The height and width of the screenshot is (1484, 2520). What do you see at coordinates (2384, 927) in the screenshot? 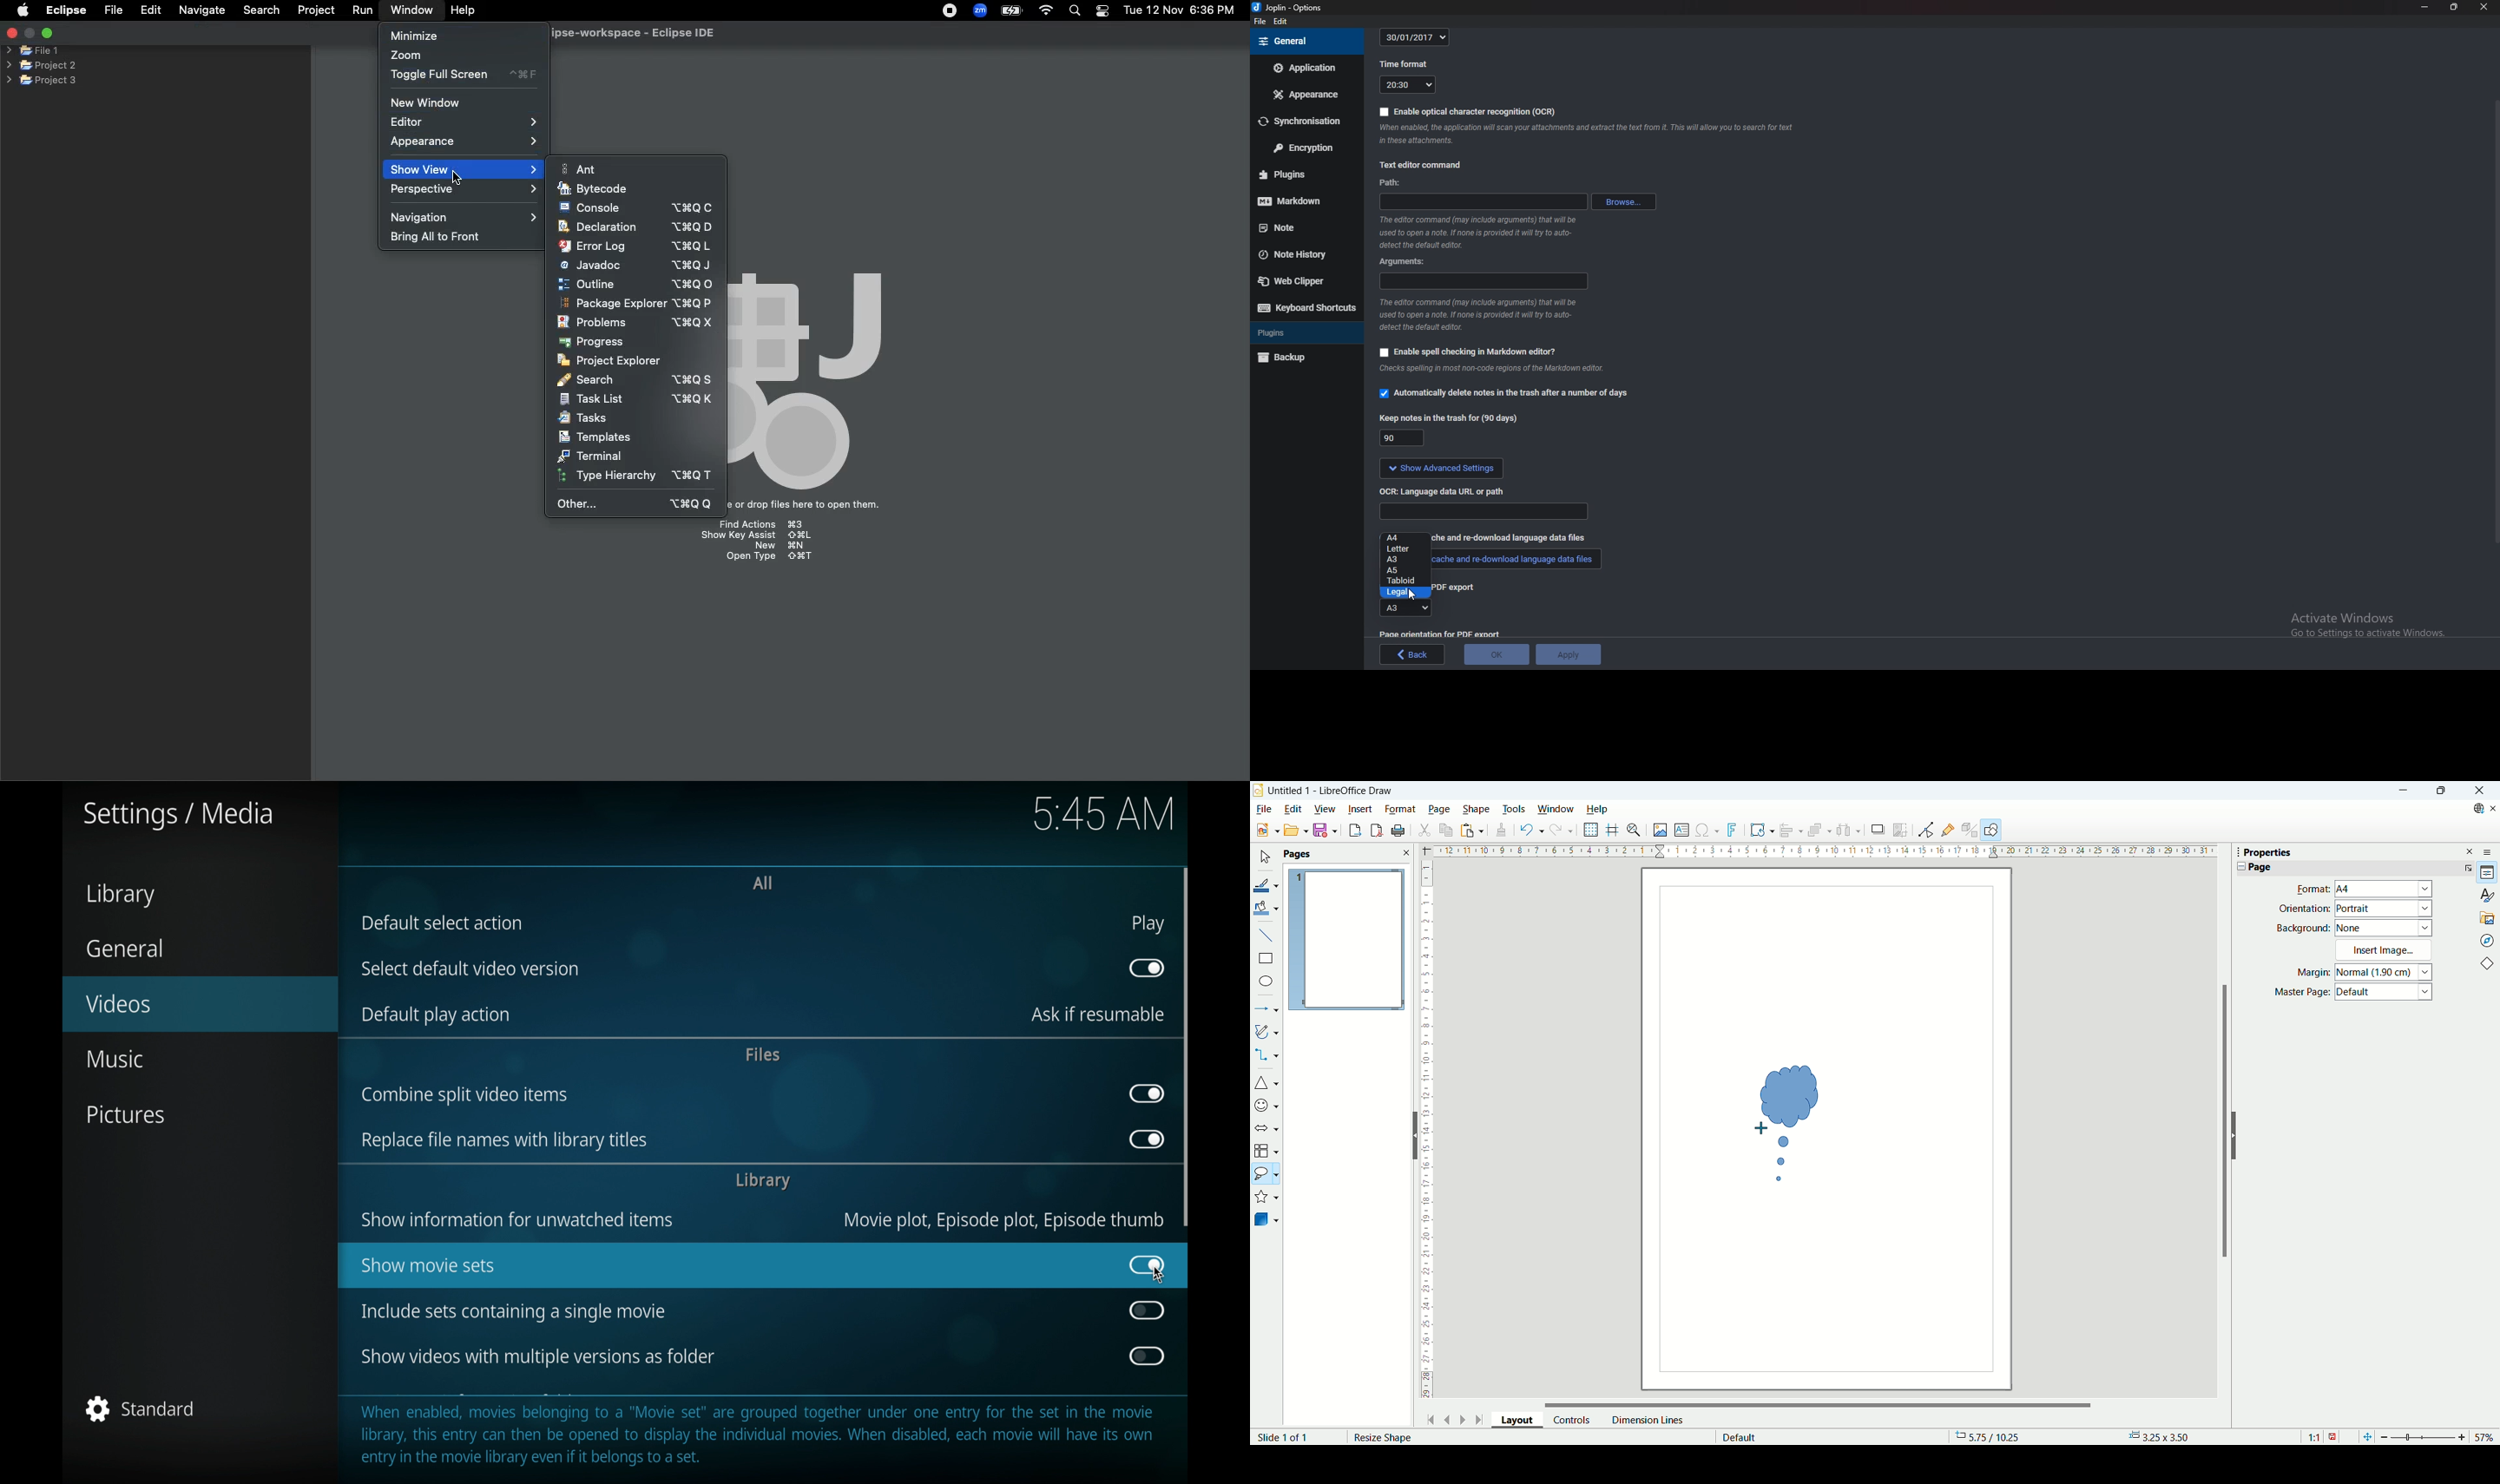
I see `None` at bounding box center [2384, 927].